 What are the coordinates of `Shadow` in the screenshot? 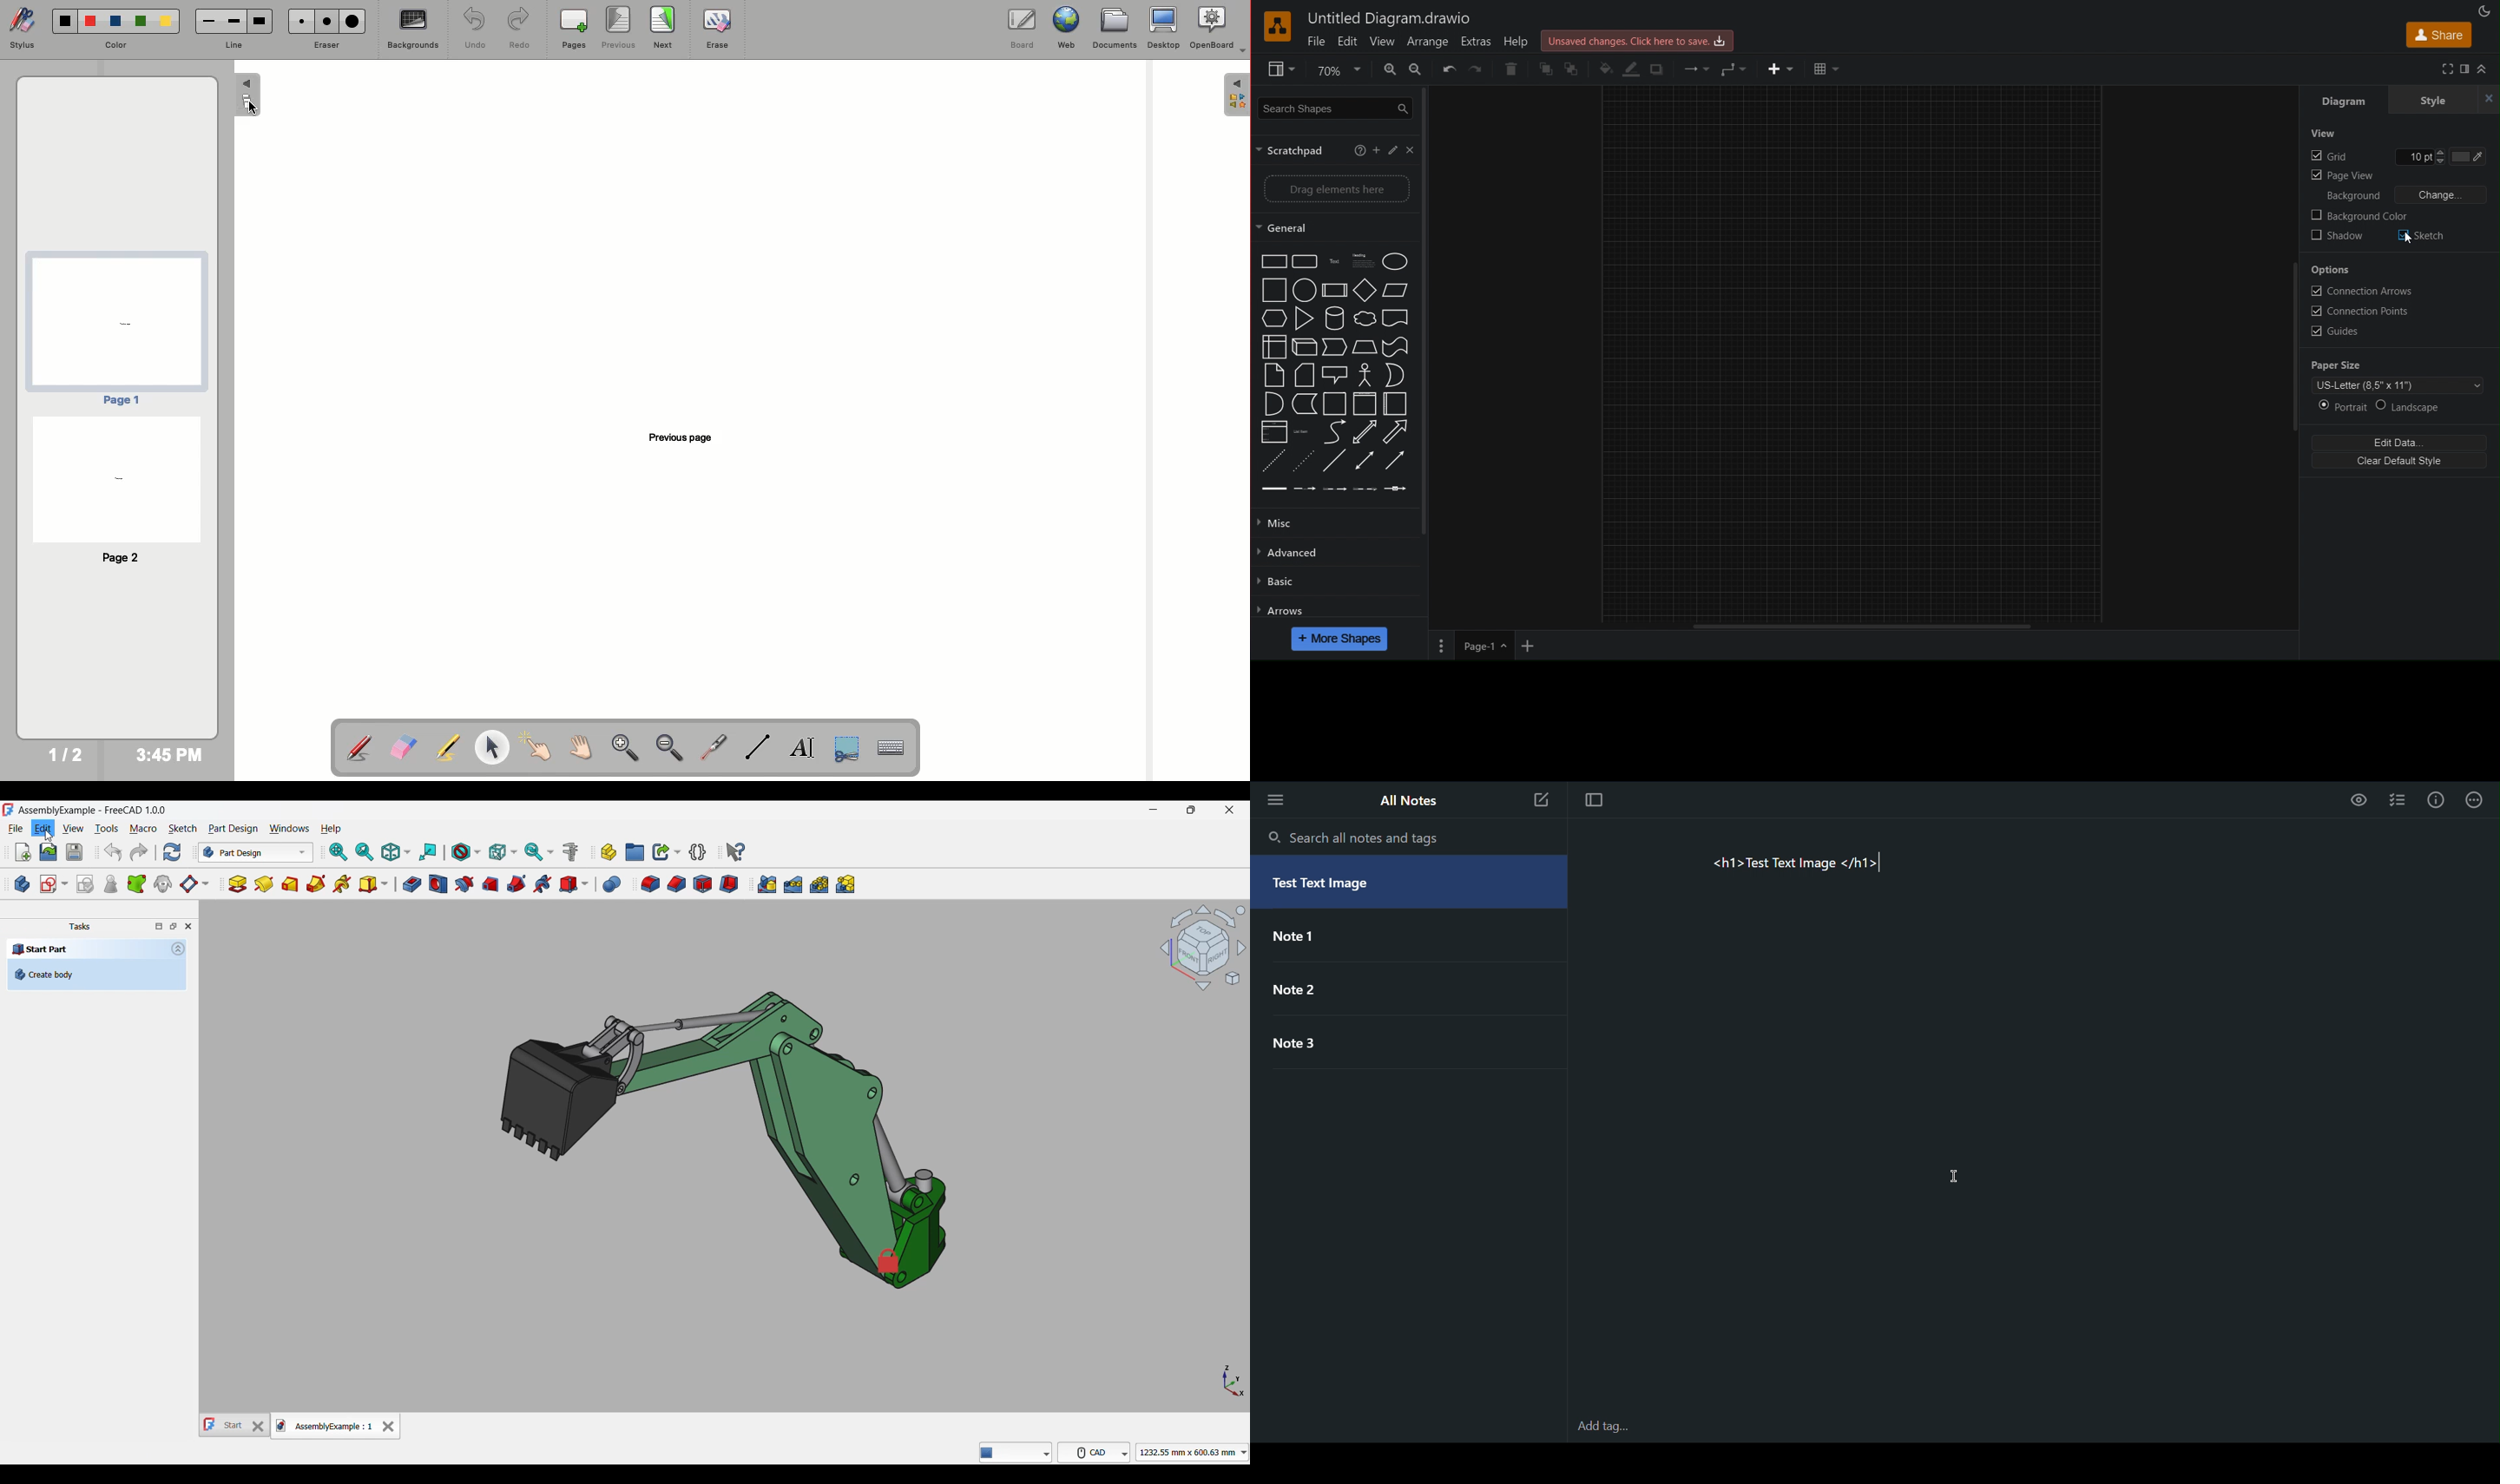 It's located at (1654, 68).